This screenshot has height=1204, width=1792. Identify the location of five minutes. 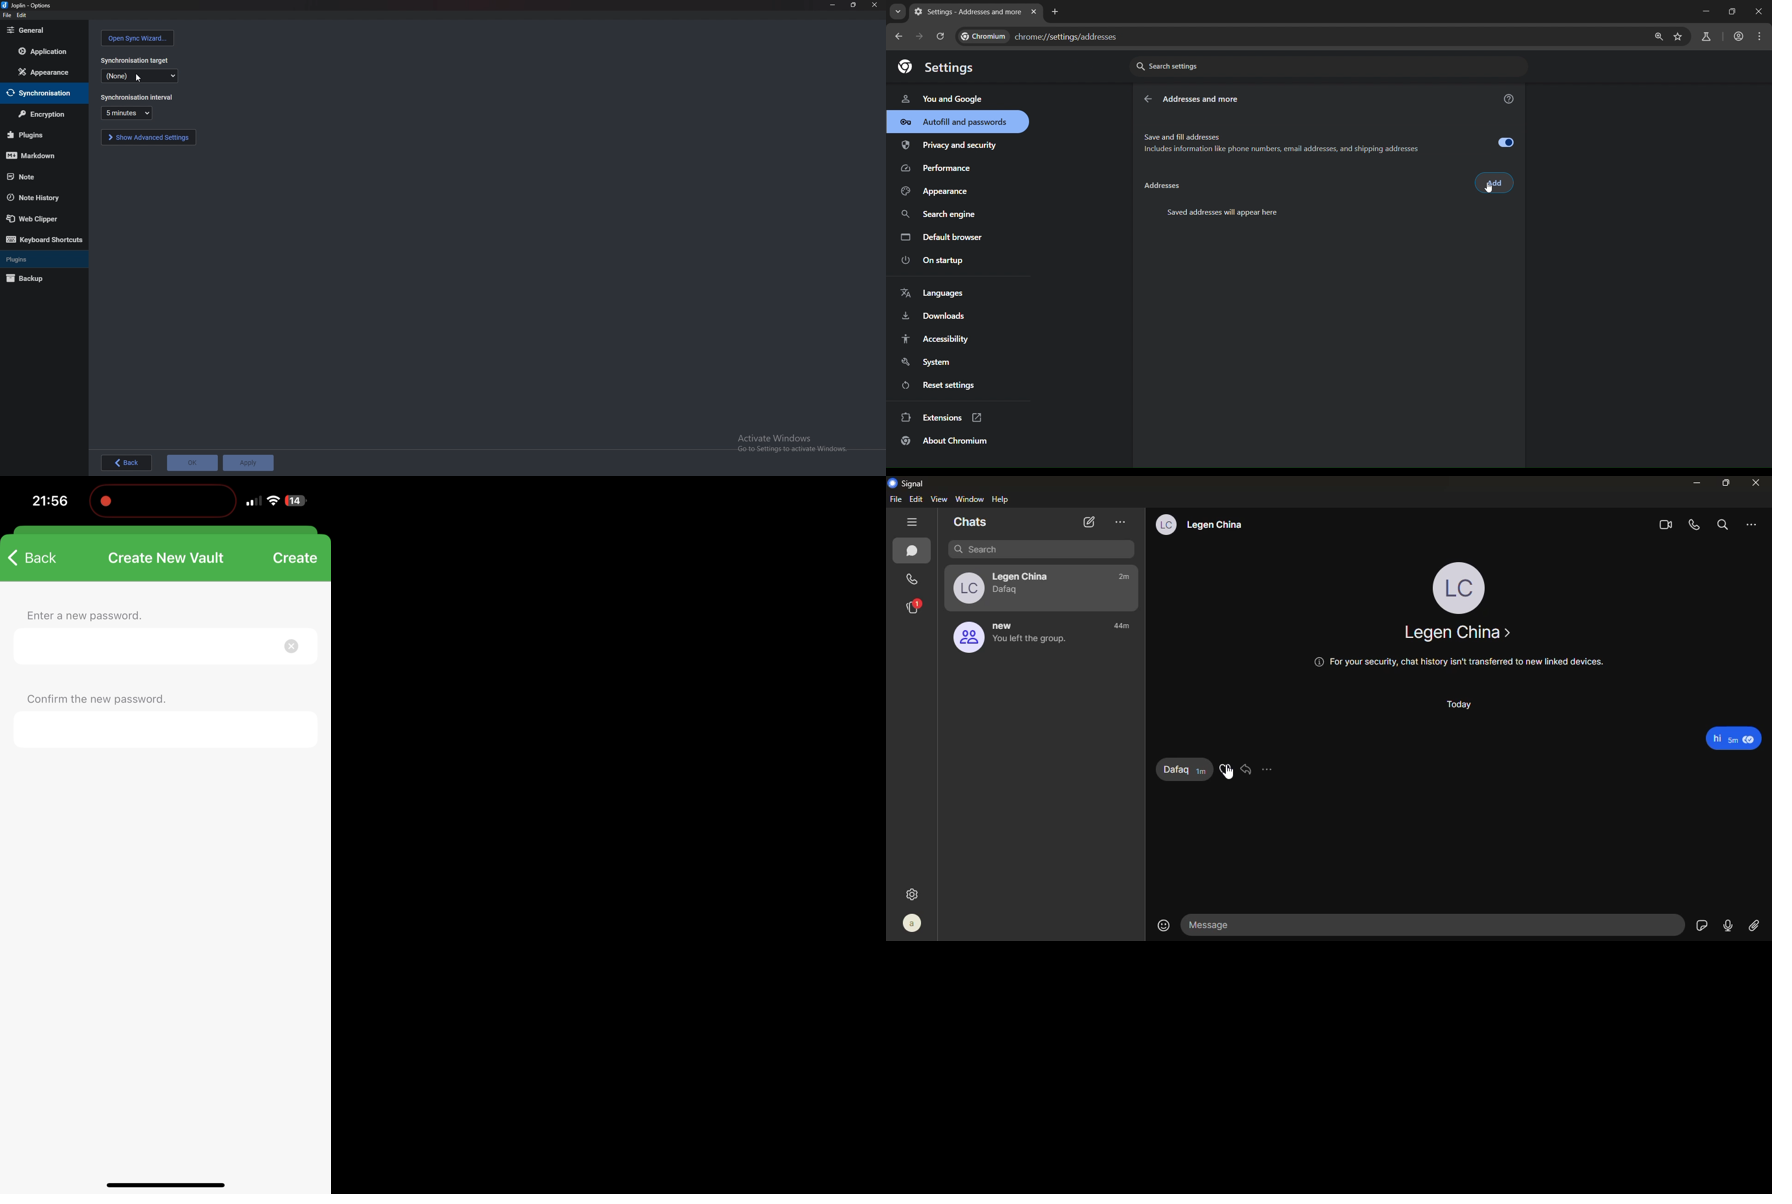
(126, 113).